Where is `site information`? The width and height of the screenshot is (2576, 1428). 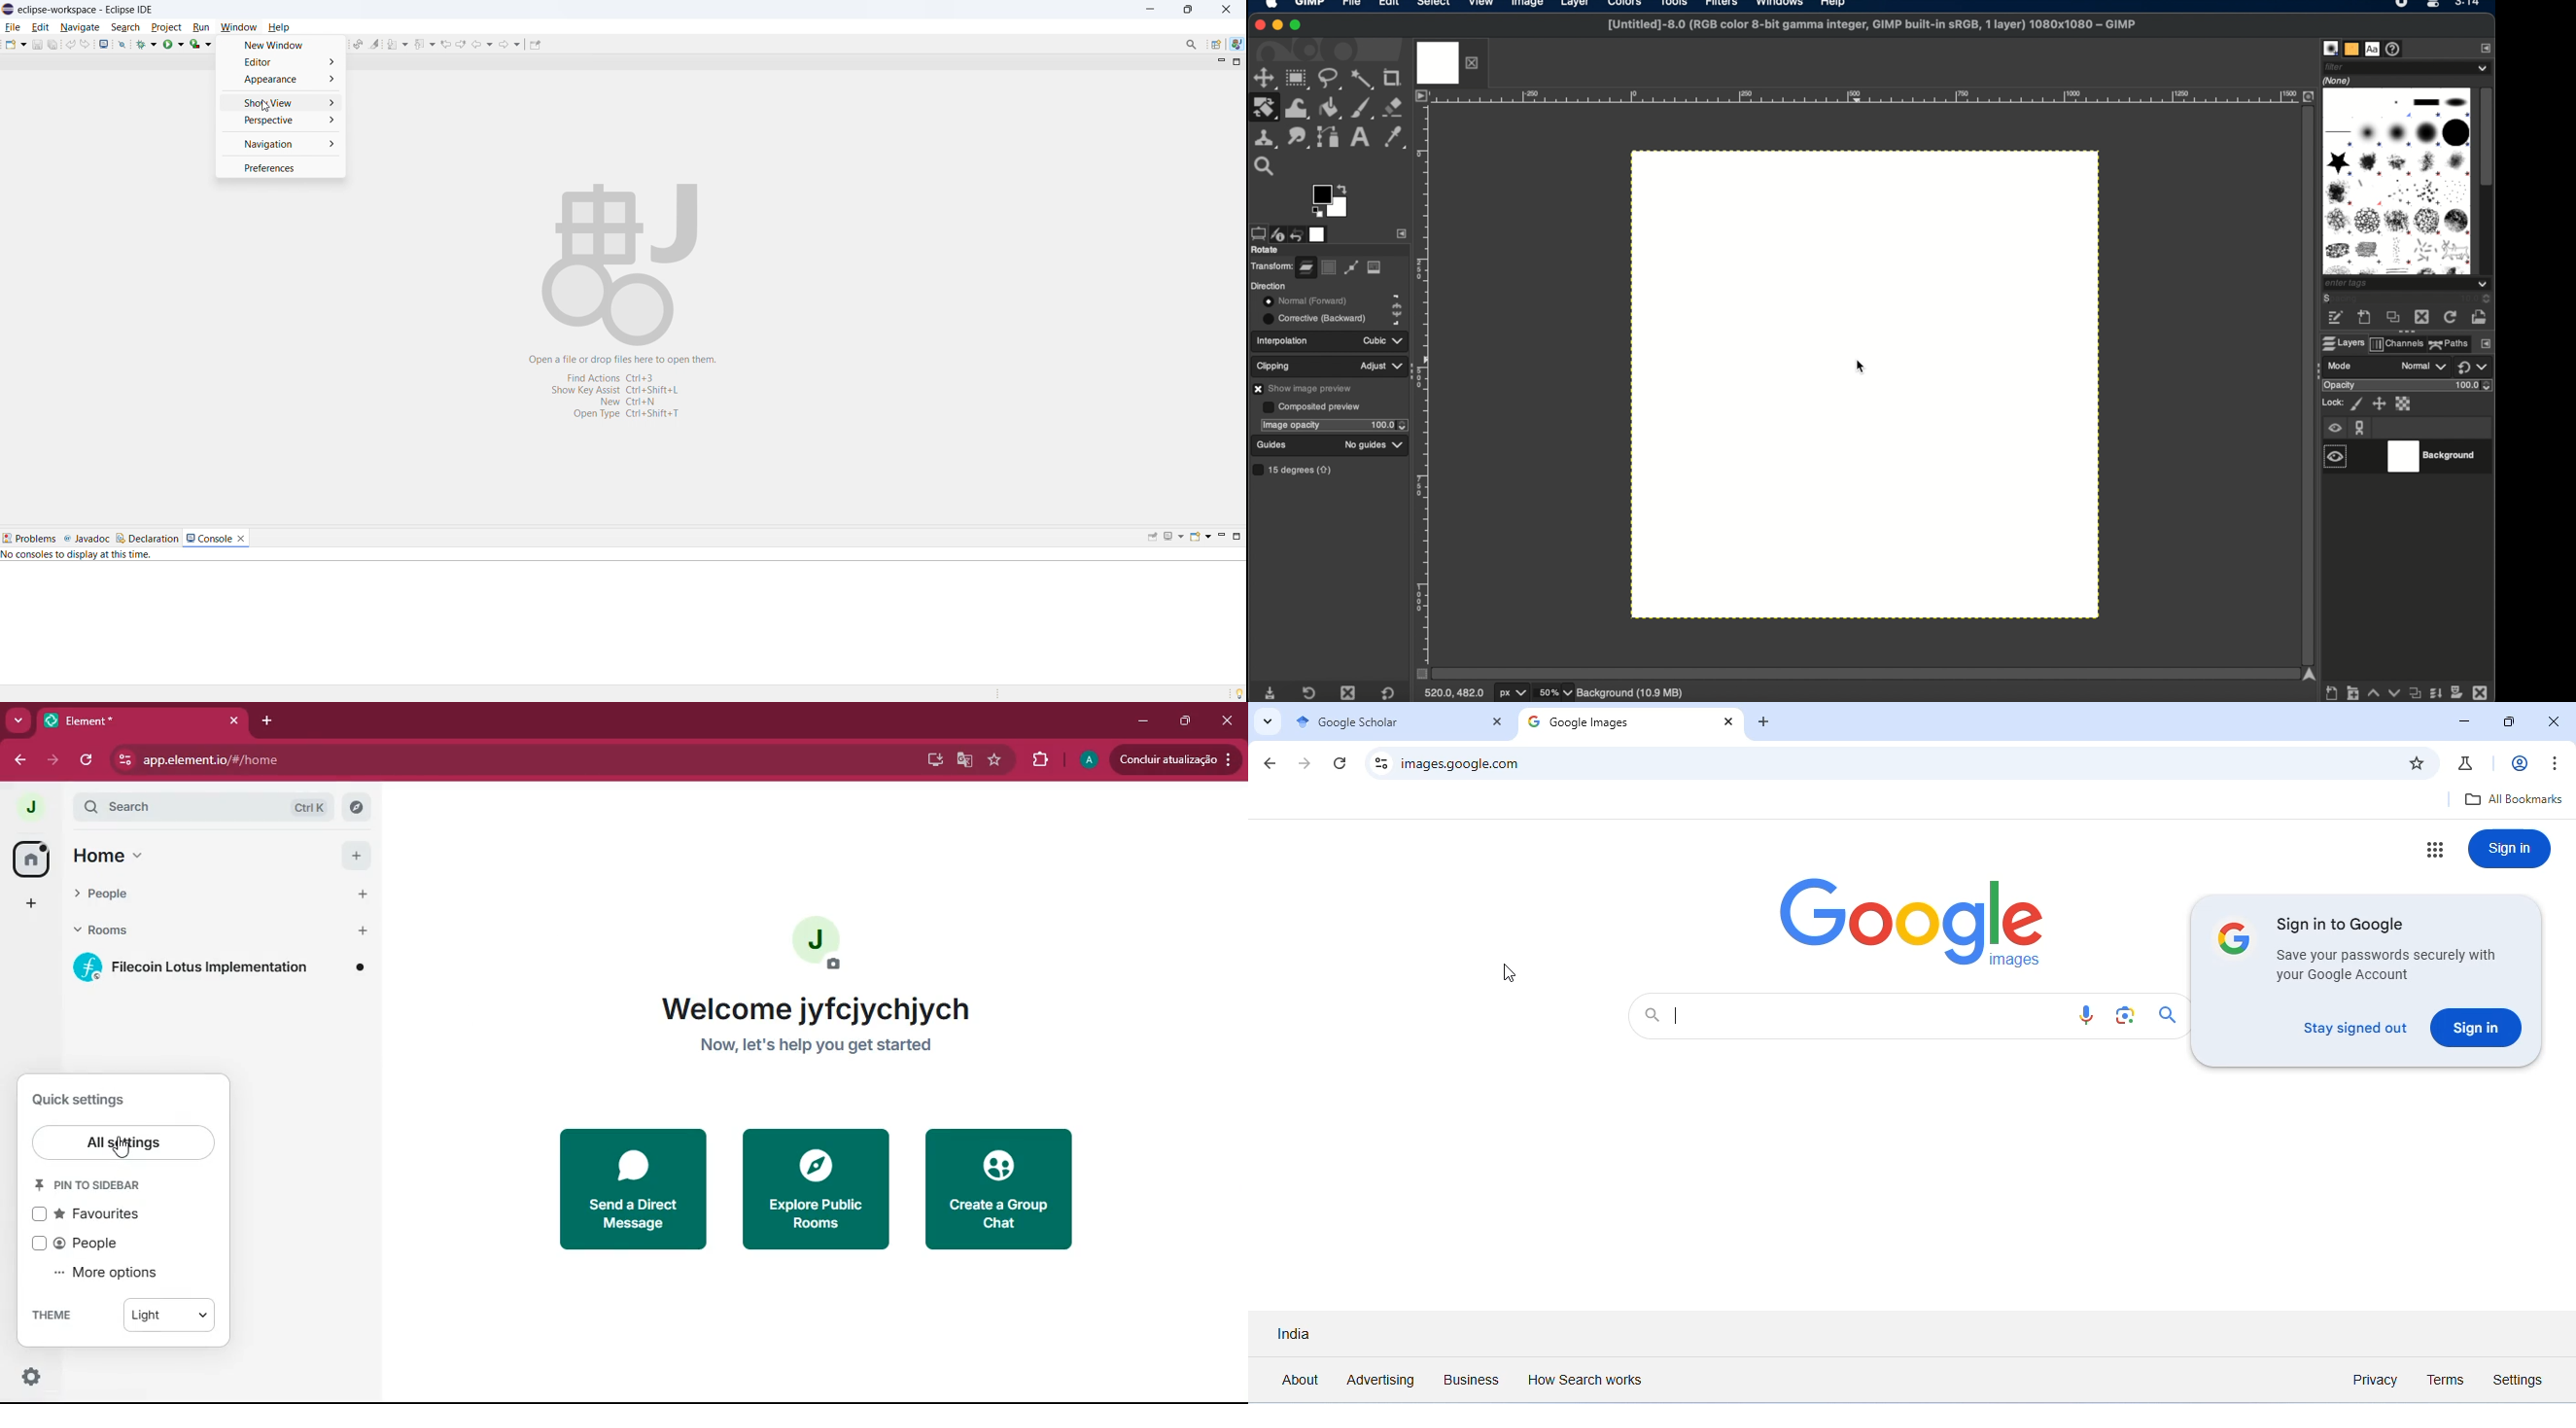
site information is located at coordinates (1381, 762).